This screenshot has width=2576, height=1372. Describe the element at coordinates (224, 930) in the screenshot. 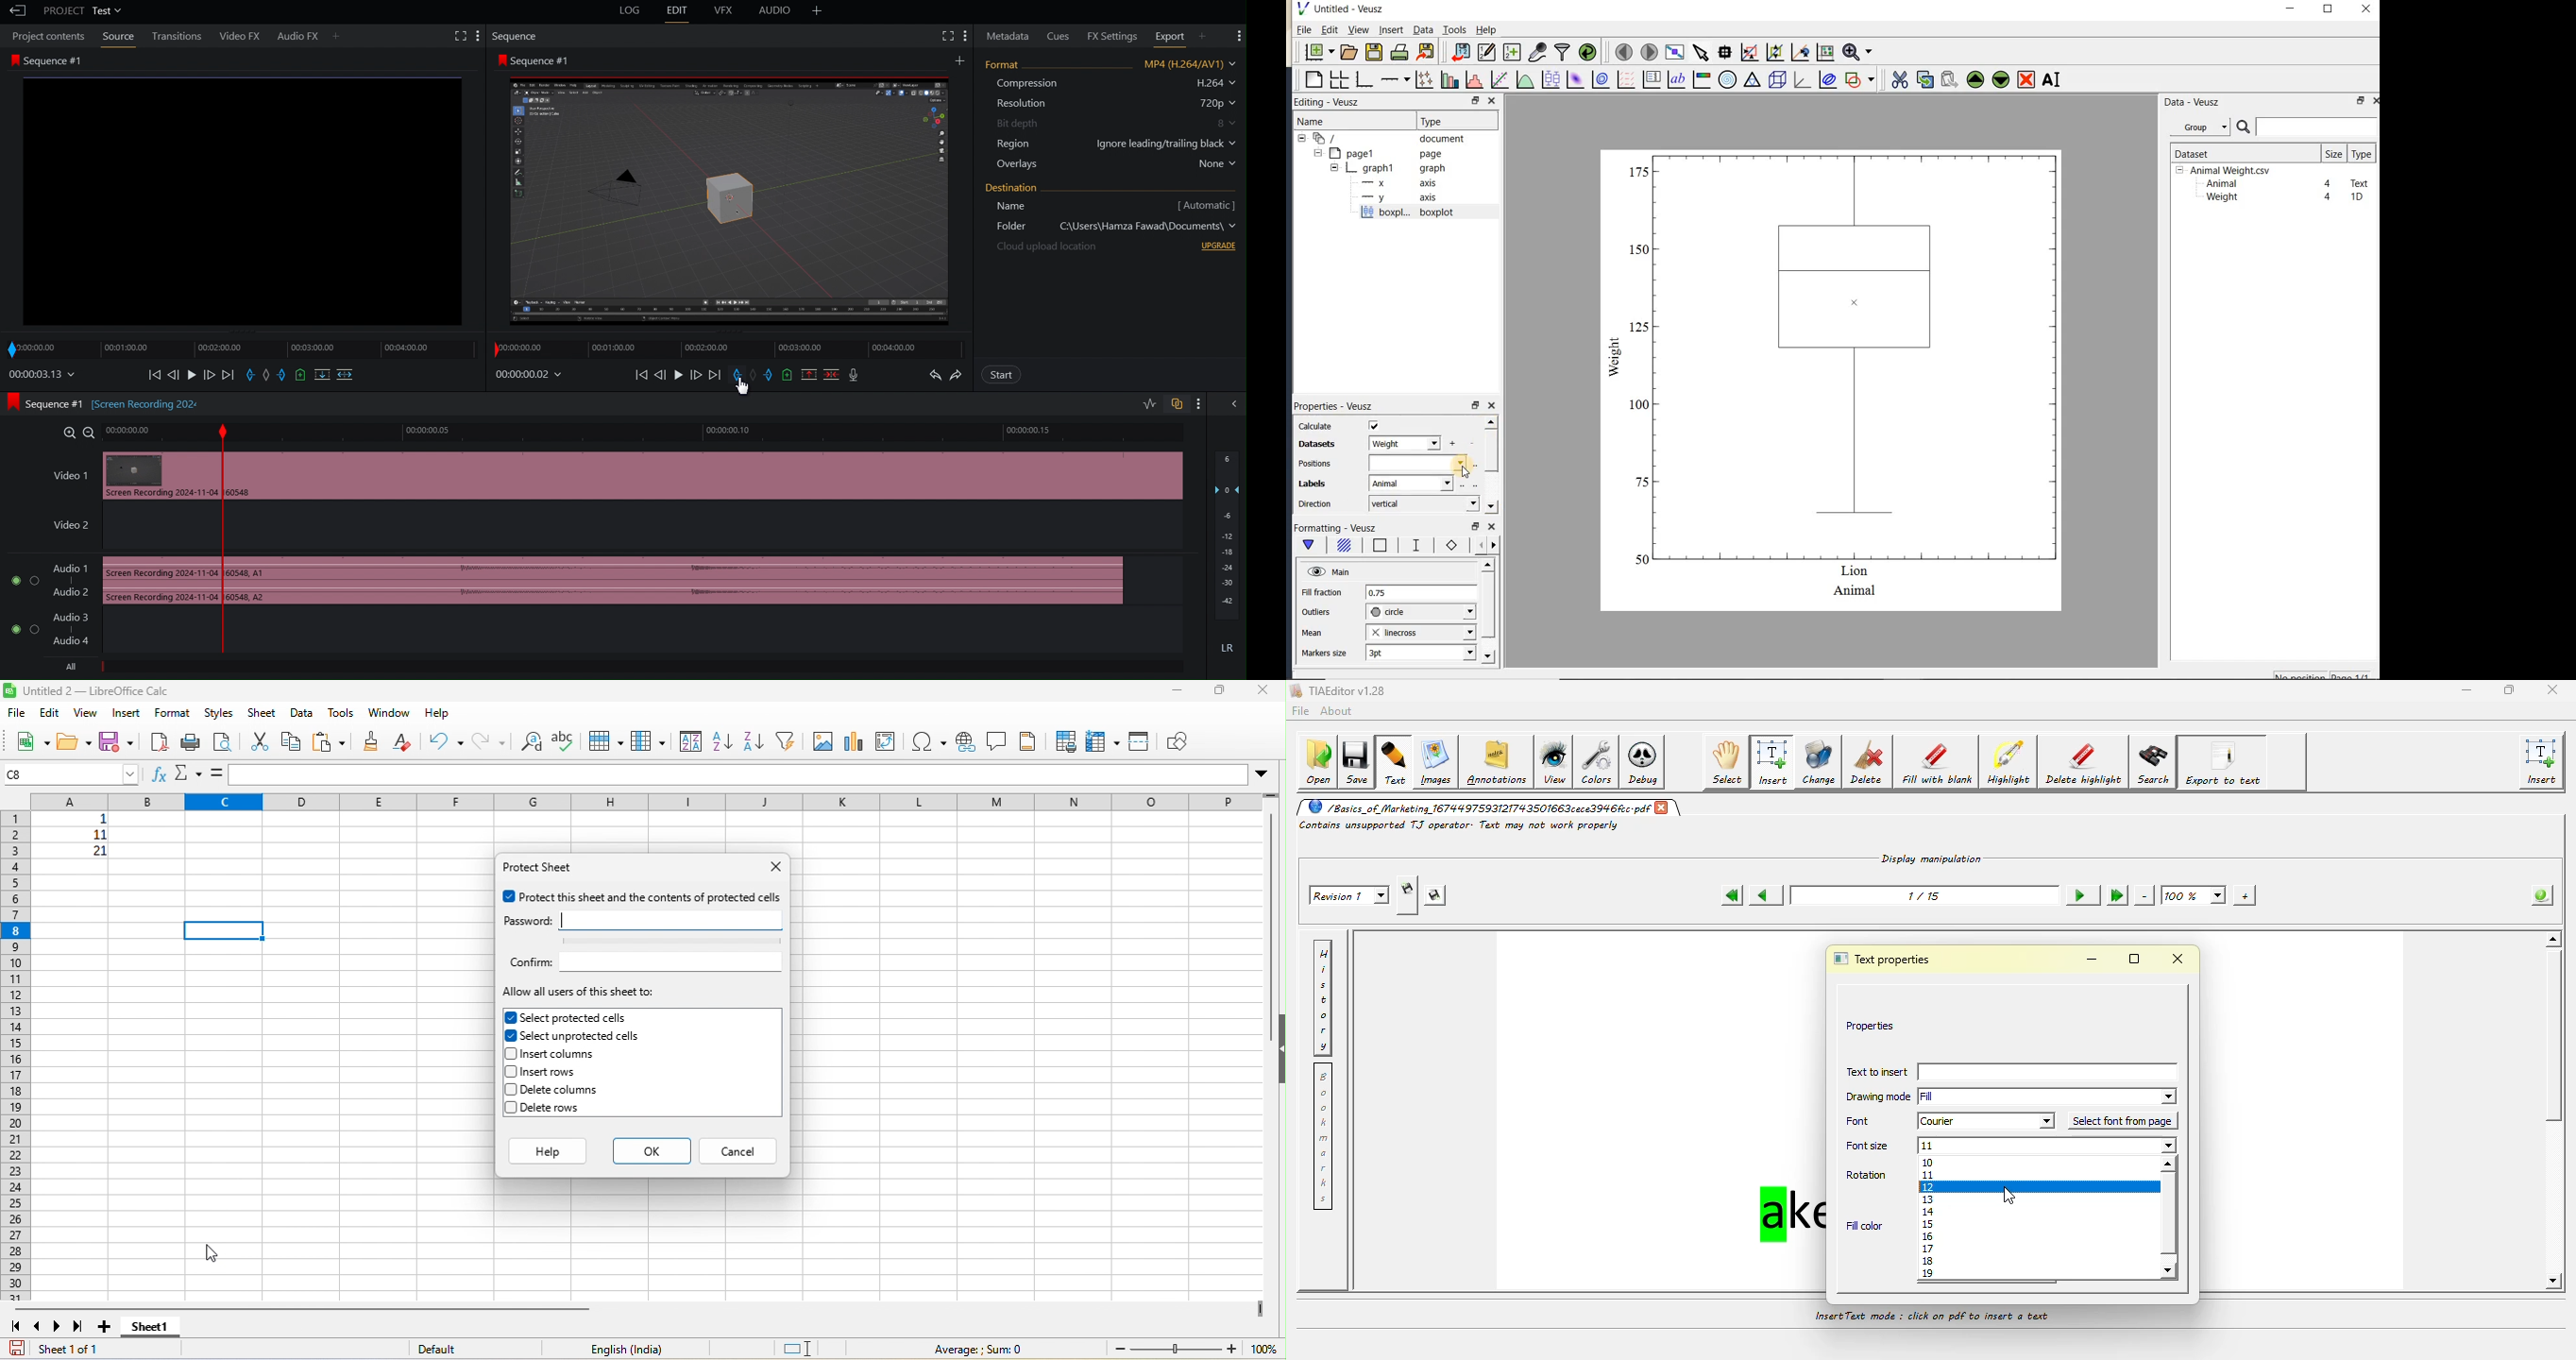

I see `selected cell` at that location.